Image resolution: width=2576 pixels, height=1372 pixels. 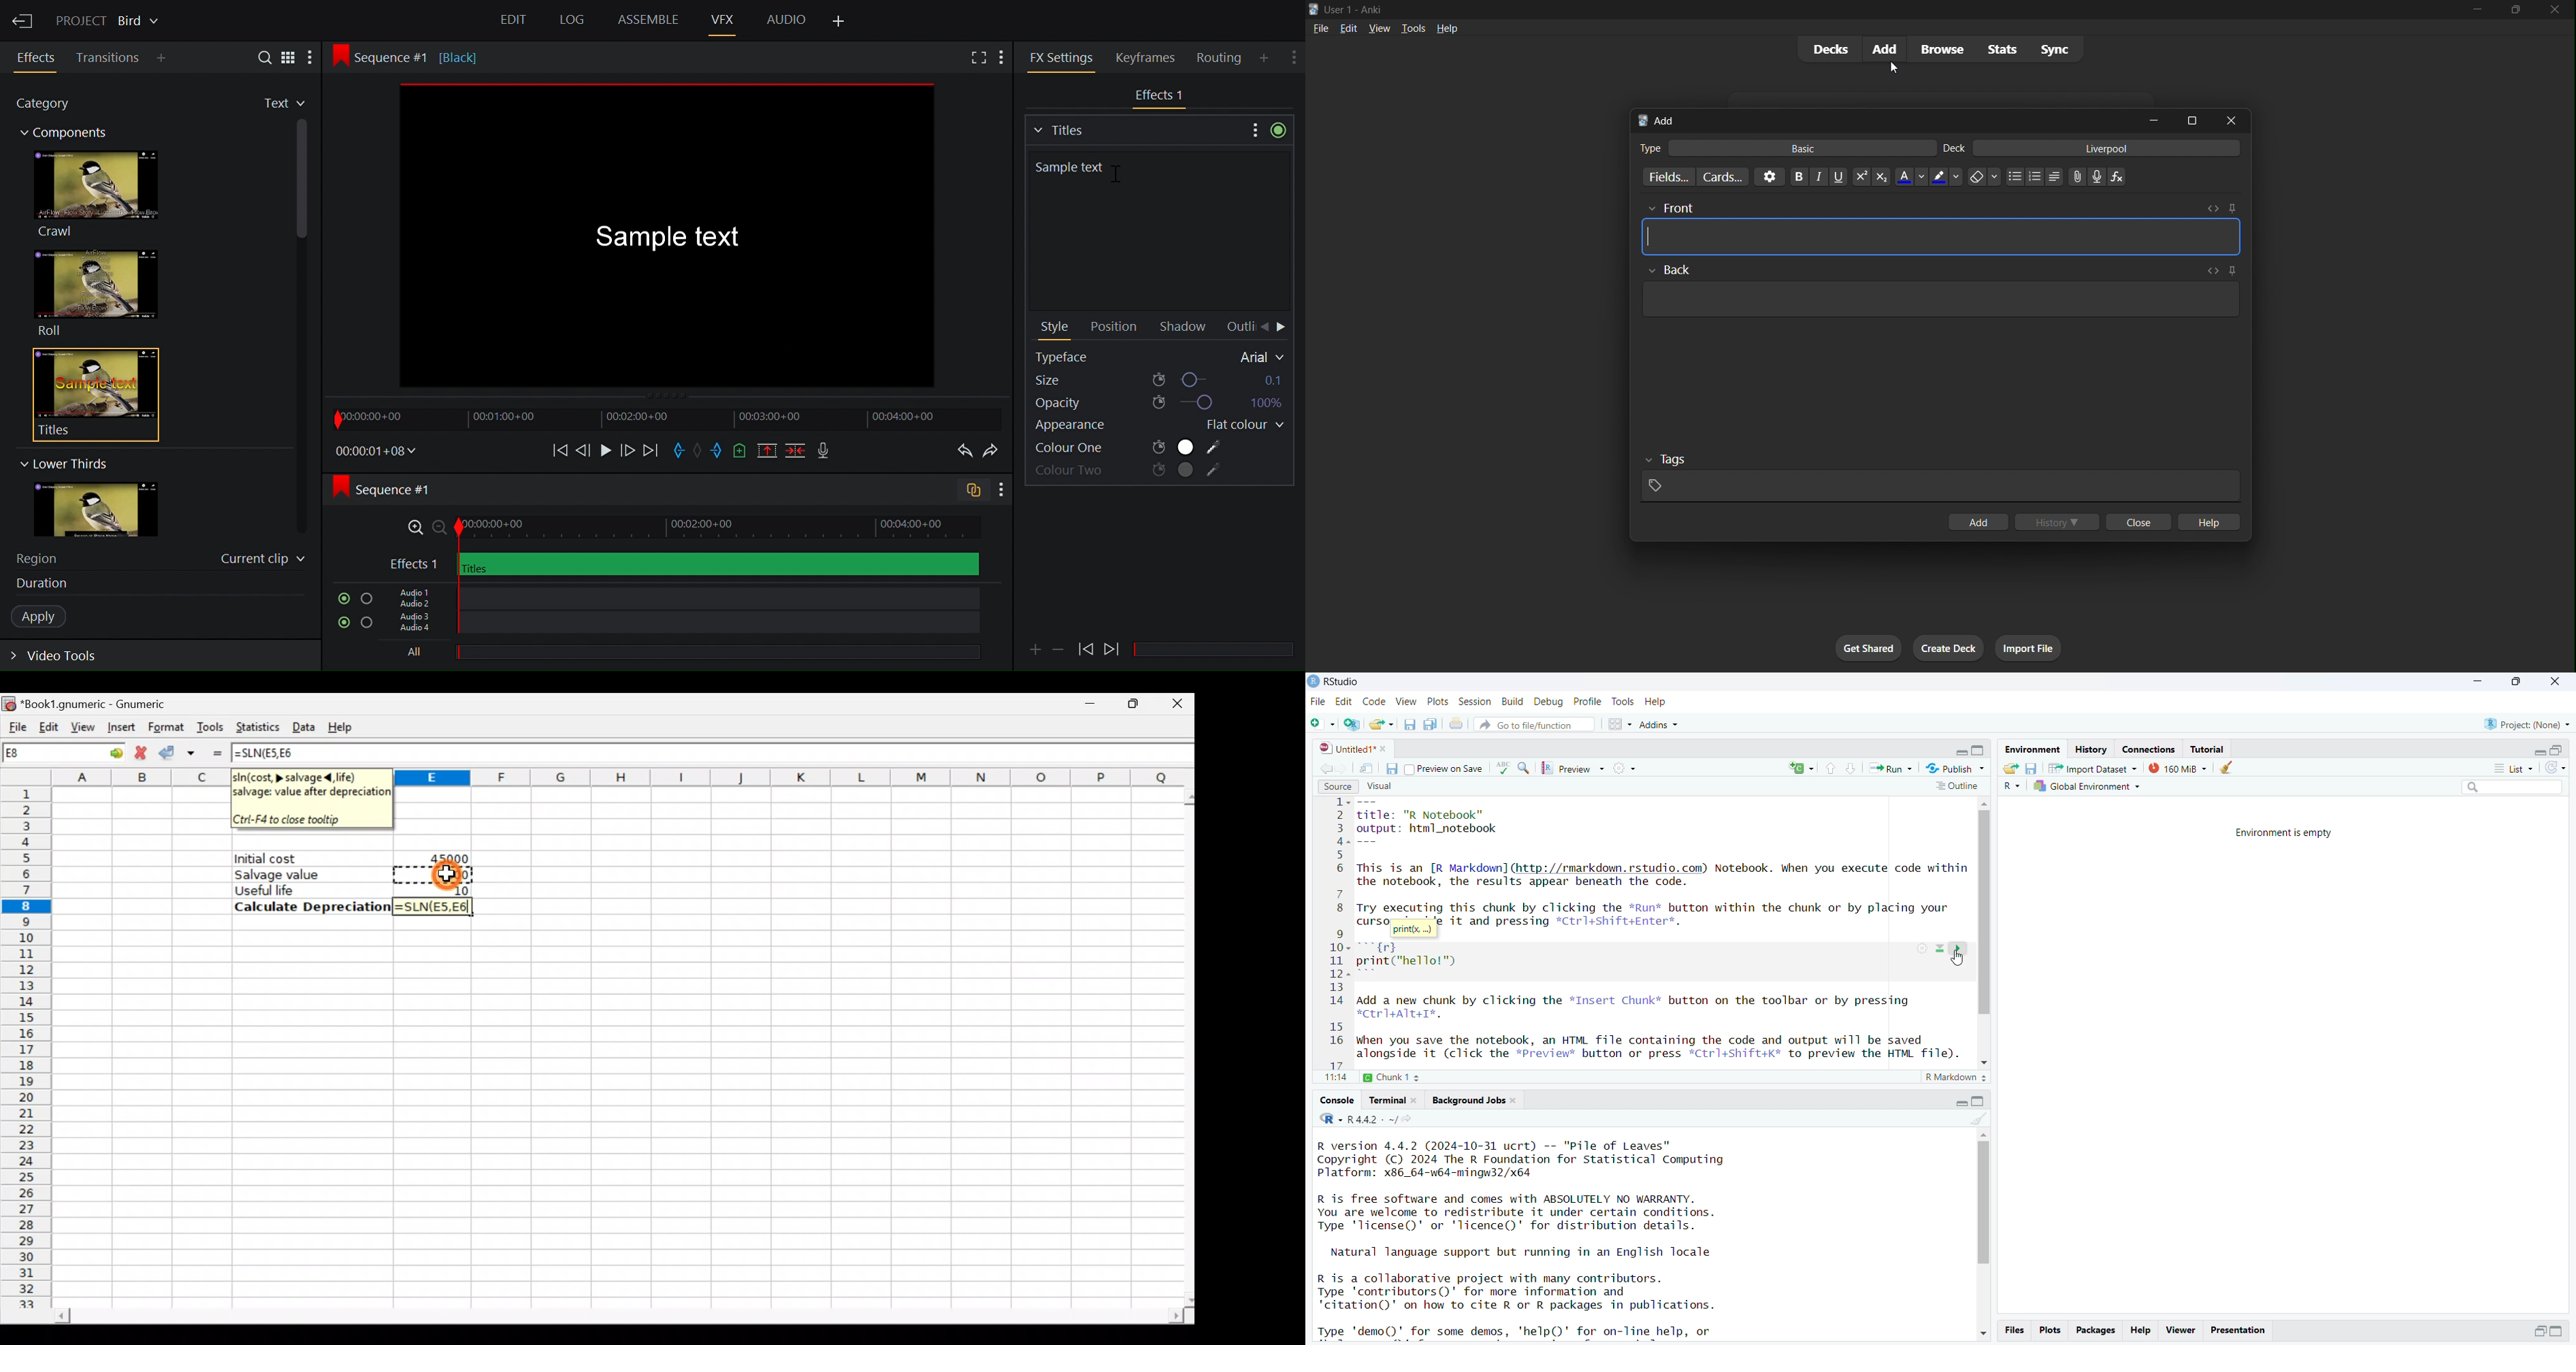 I want to click on save current document, so click(x=1392, y=768).